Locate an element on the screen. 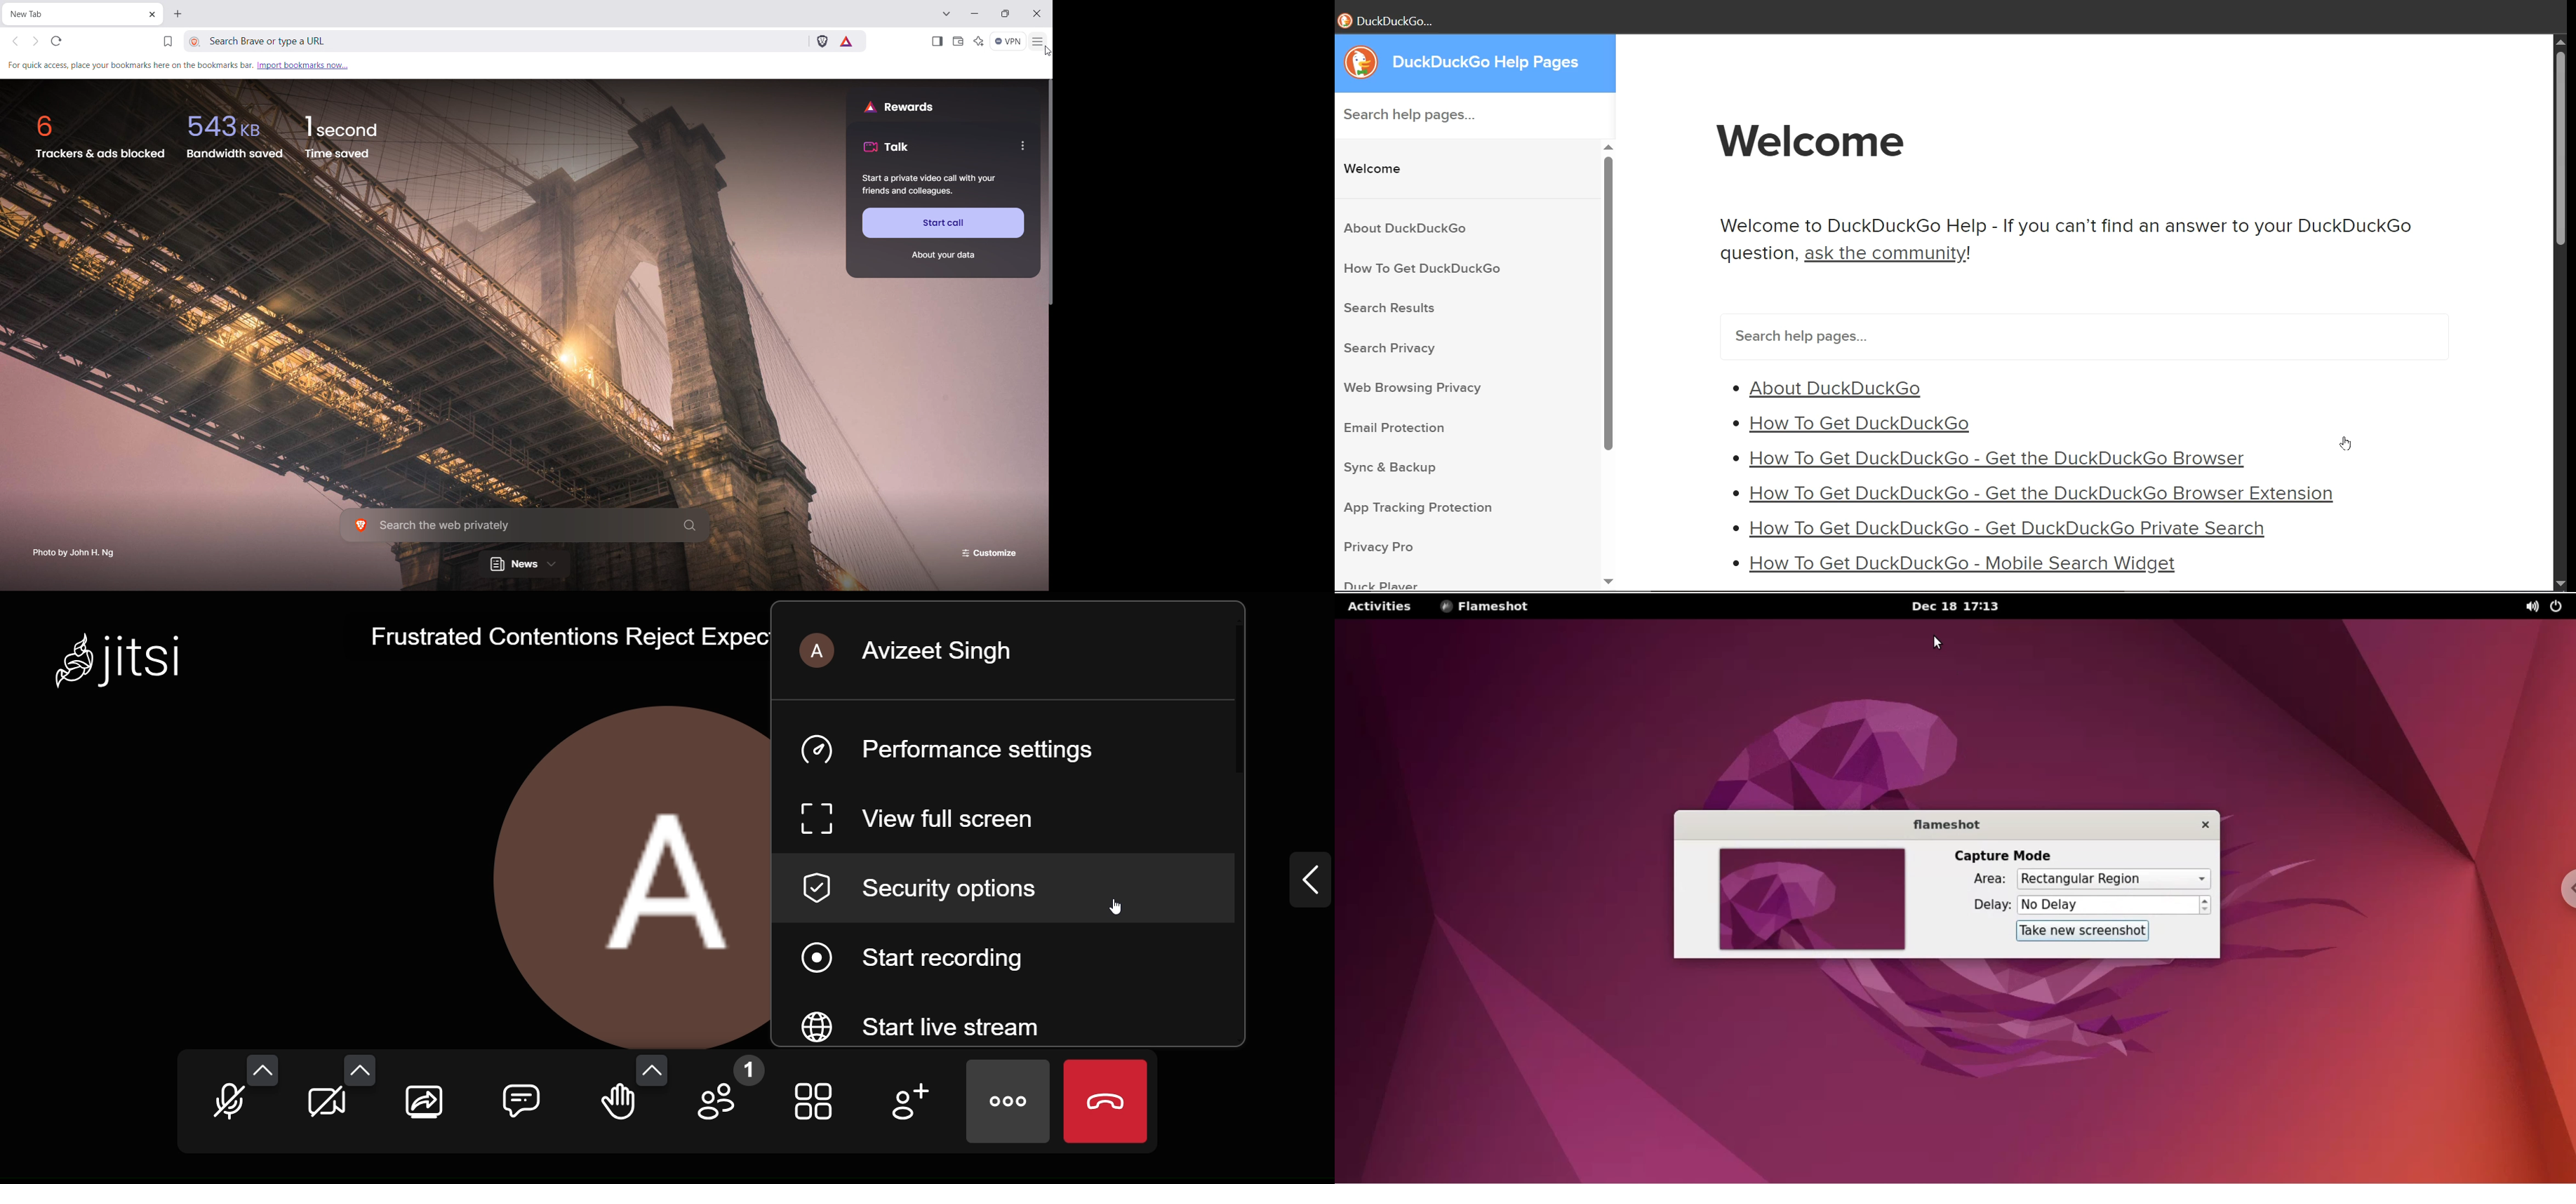 This screenshot has width=2576, height=1204. Welcome to DuckDuckGo Help - If you can’t find an answer to your DuckDuckGo is located at coordinates (2067, 225).